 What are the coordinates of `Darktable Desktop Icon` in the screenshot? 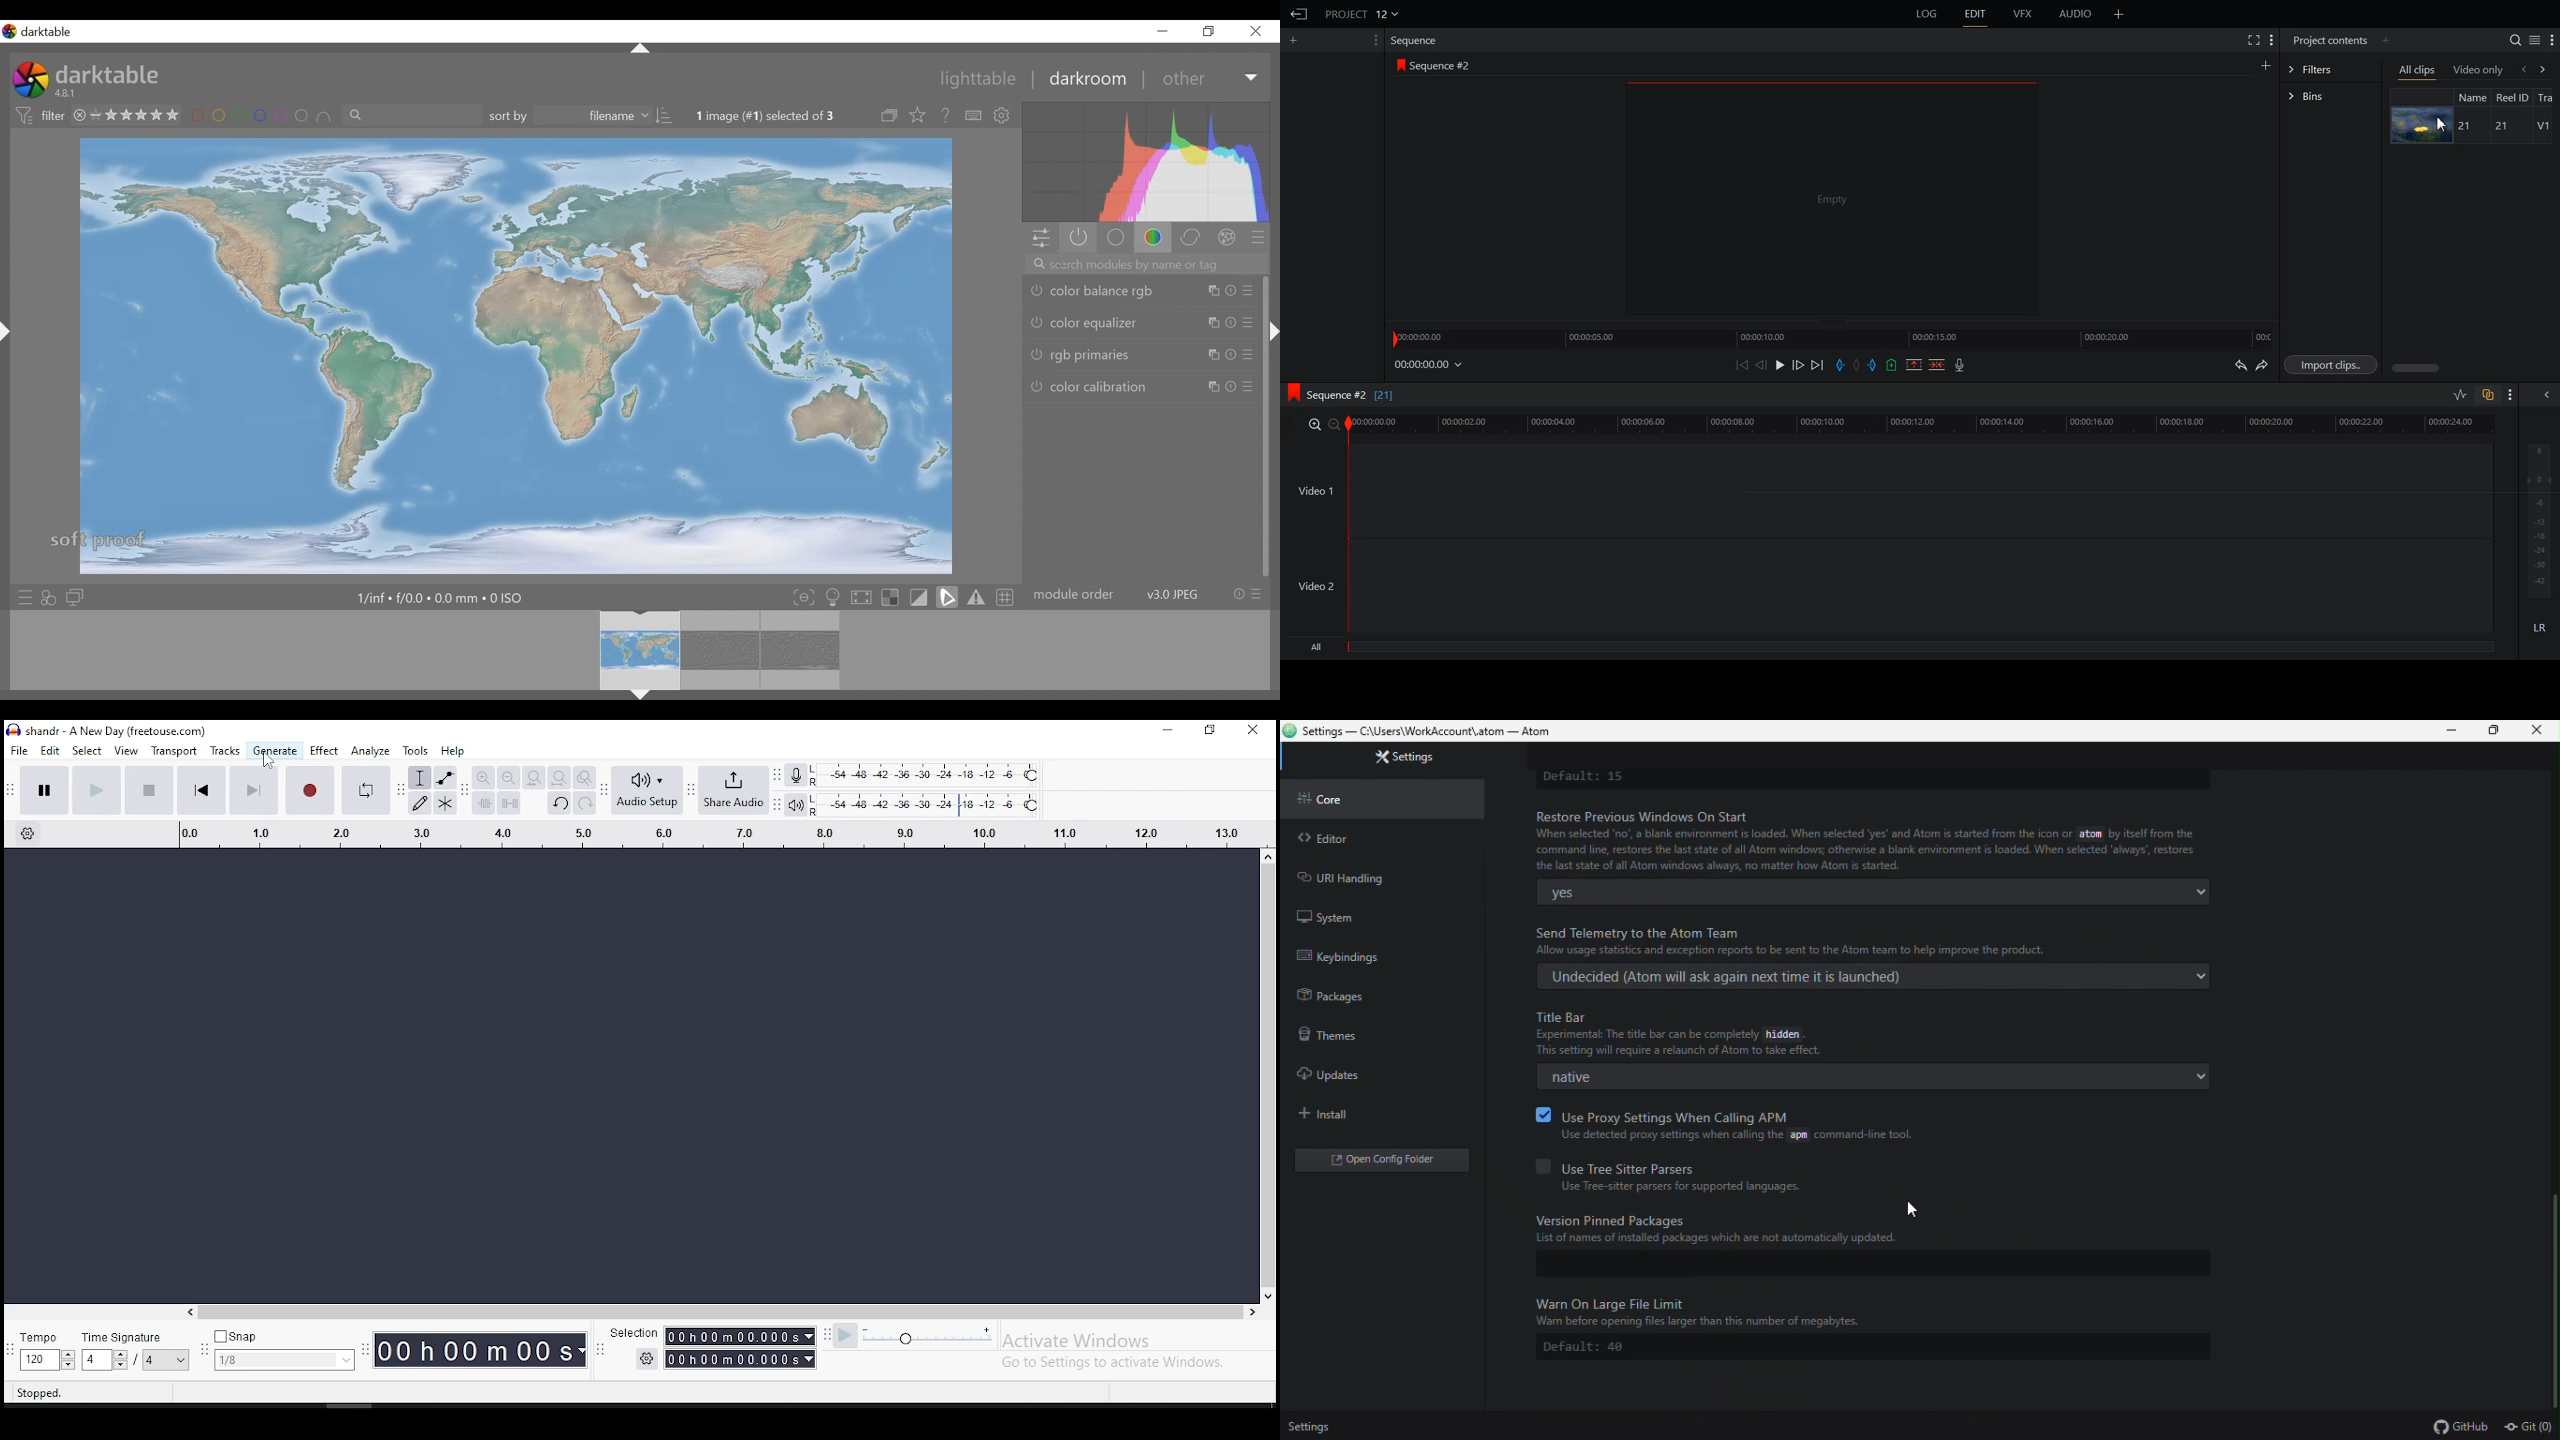 It's located at (29, 81).